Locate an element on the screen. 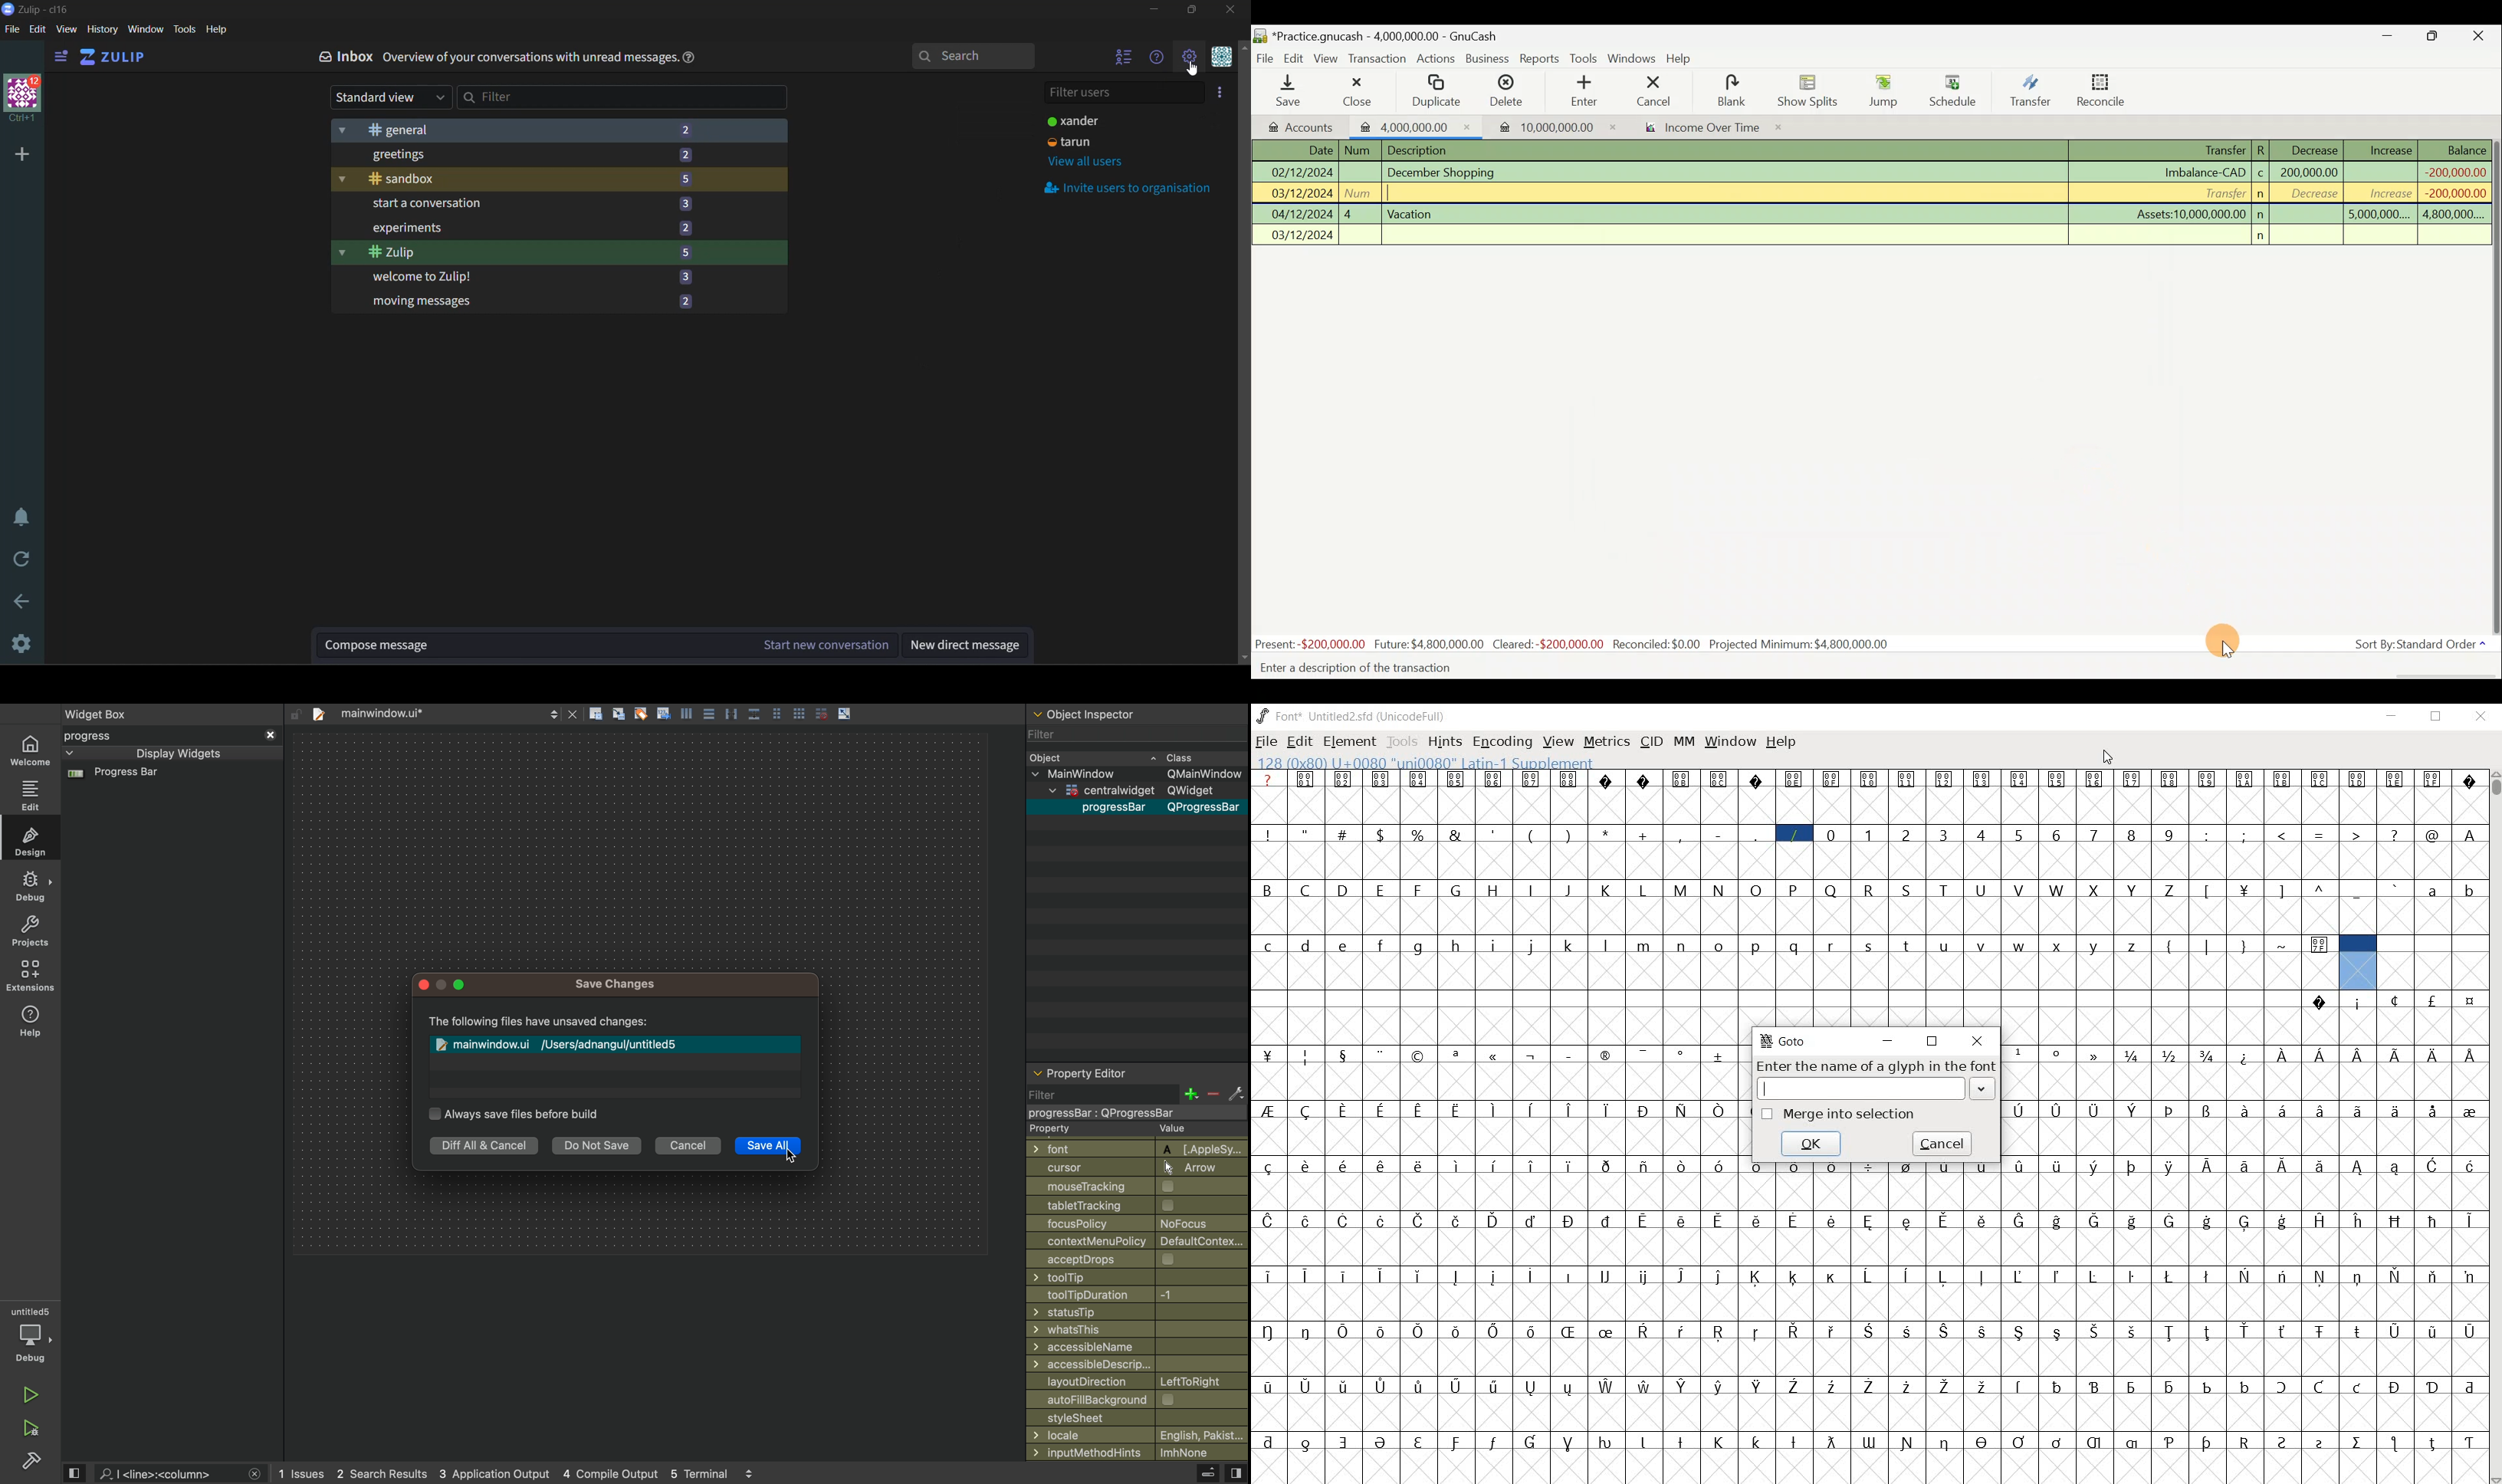 The width and height of the screenshot is (2520, 1484). Maximise is located at coordinates (2440, 38).